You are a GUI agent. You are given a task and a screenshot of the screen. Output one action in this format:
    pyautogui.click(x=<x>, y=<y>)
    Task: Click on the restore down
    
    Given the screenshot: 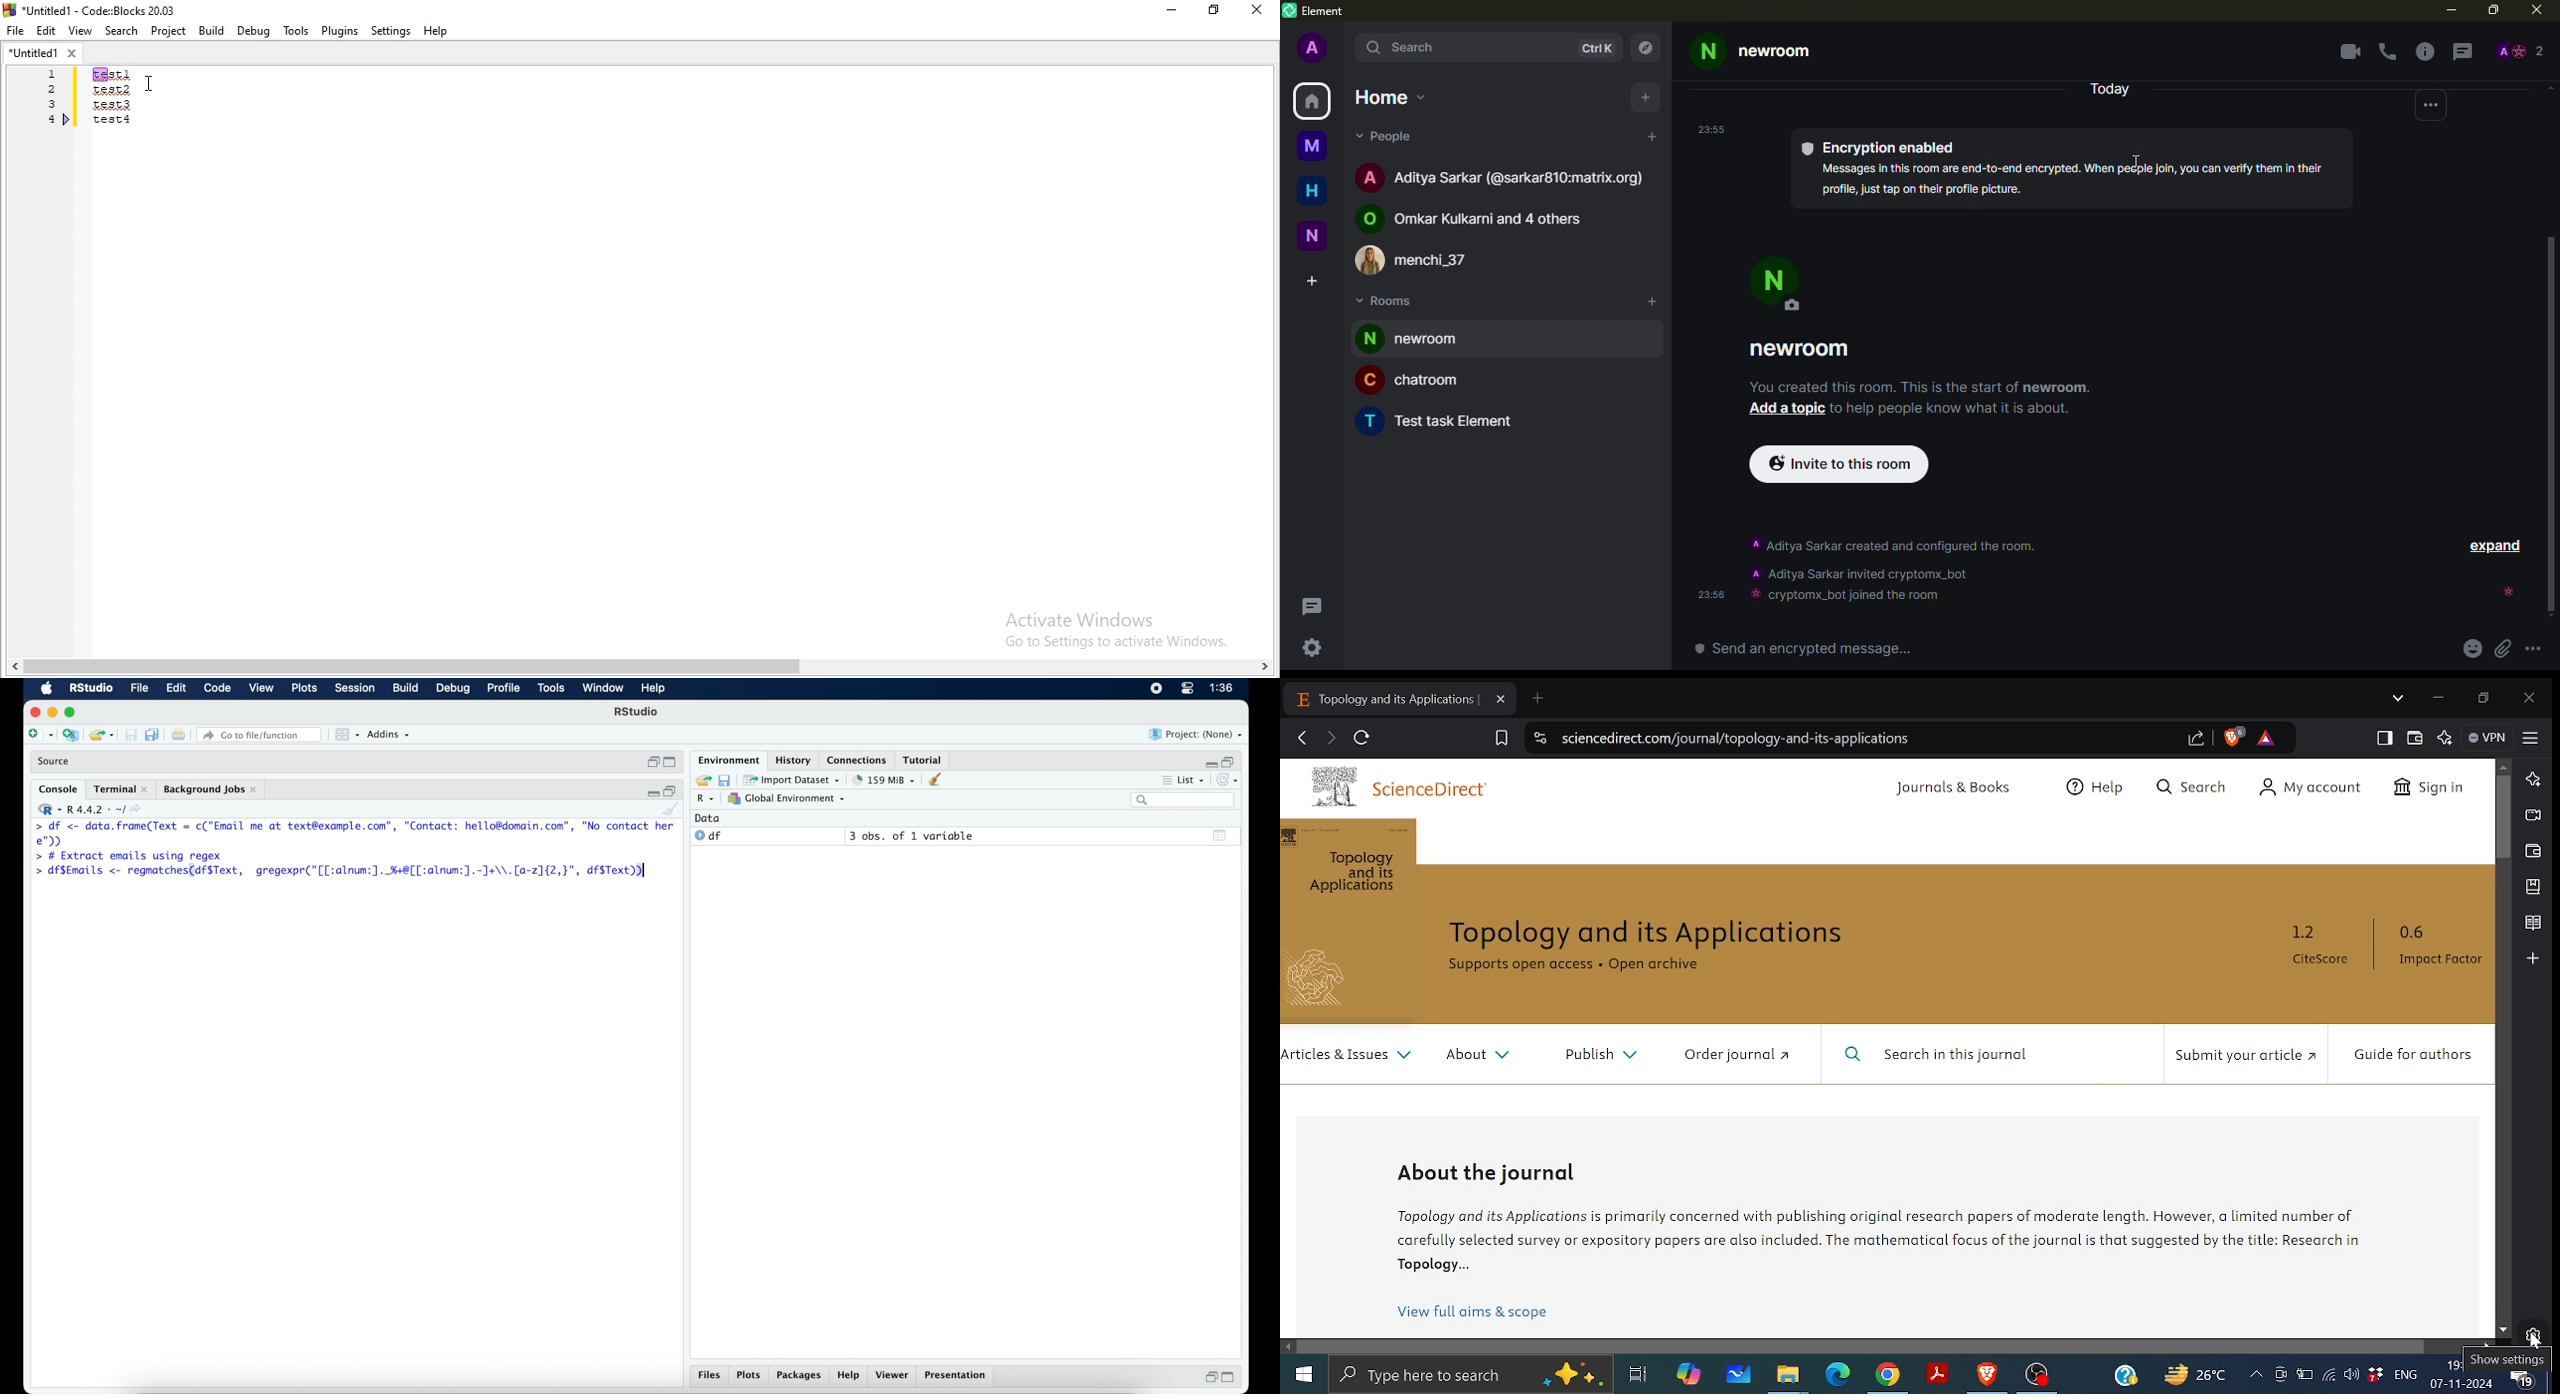 What is the action you would take?
    pyautogui.click(x=1211, y=1379)
    